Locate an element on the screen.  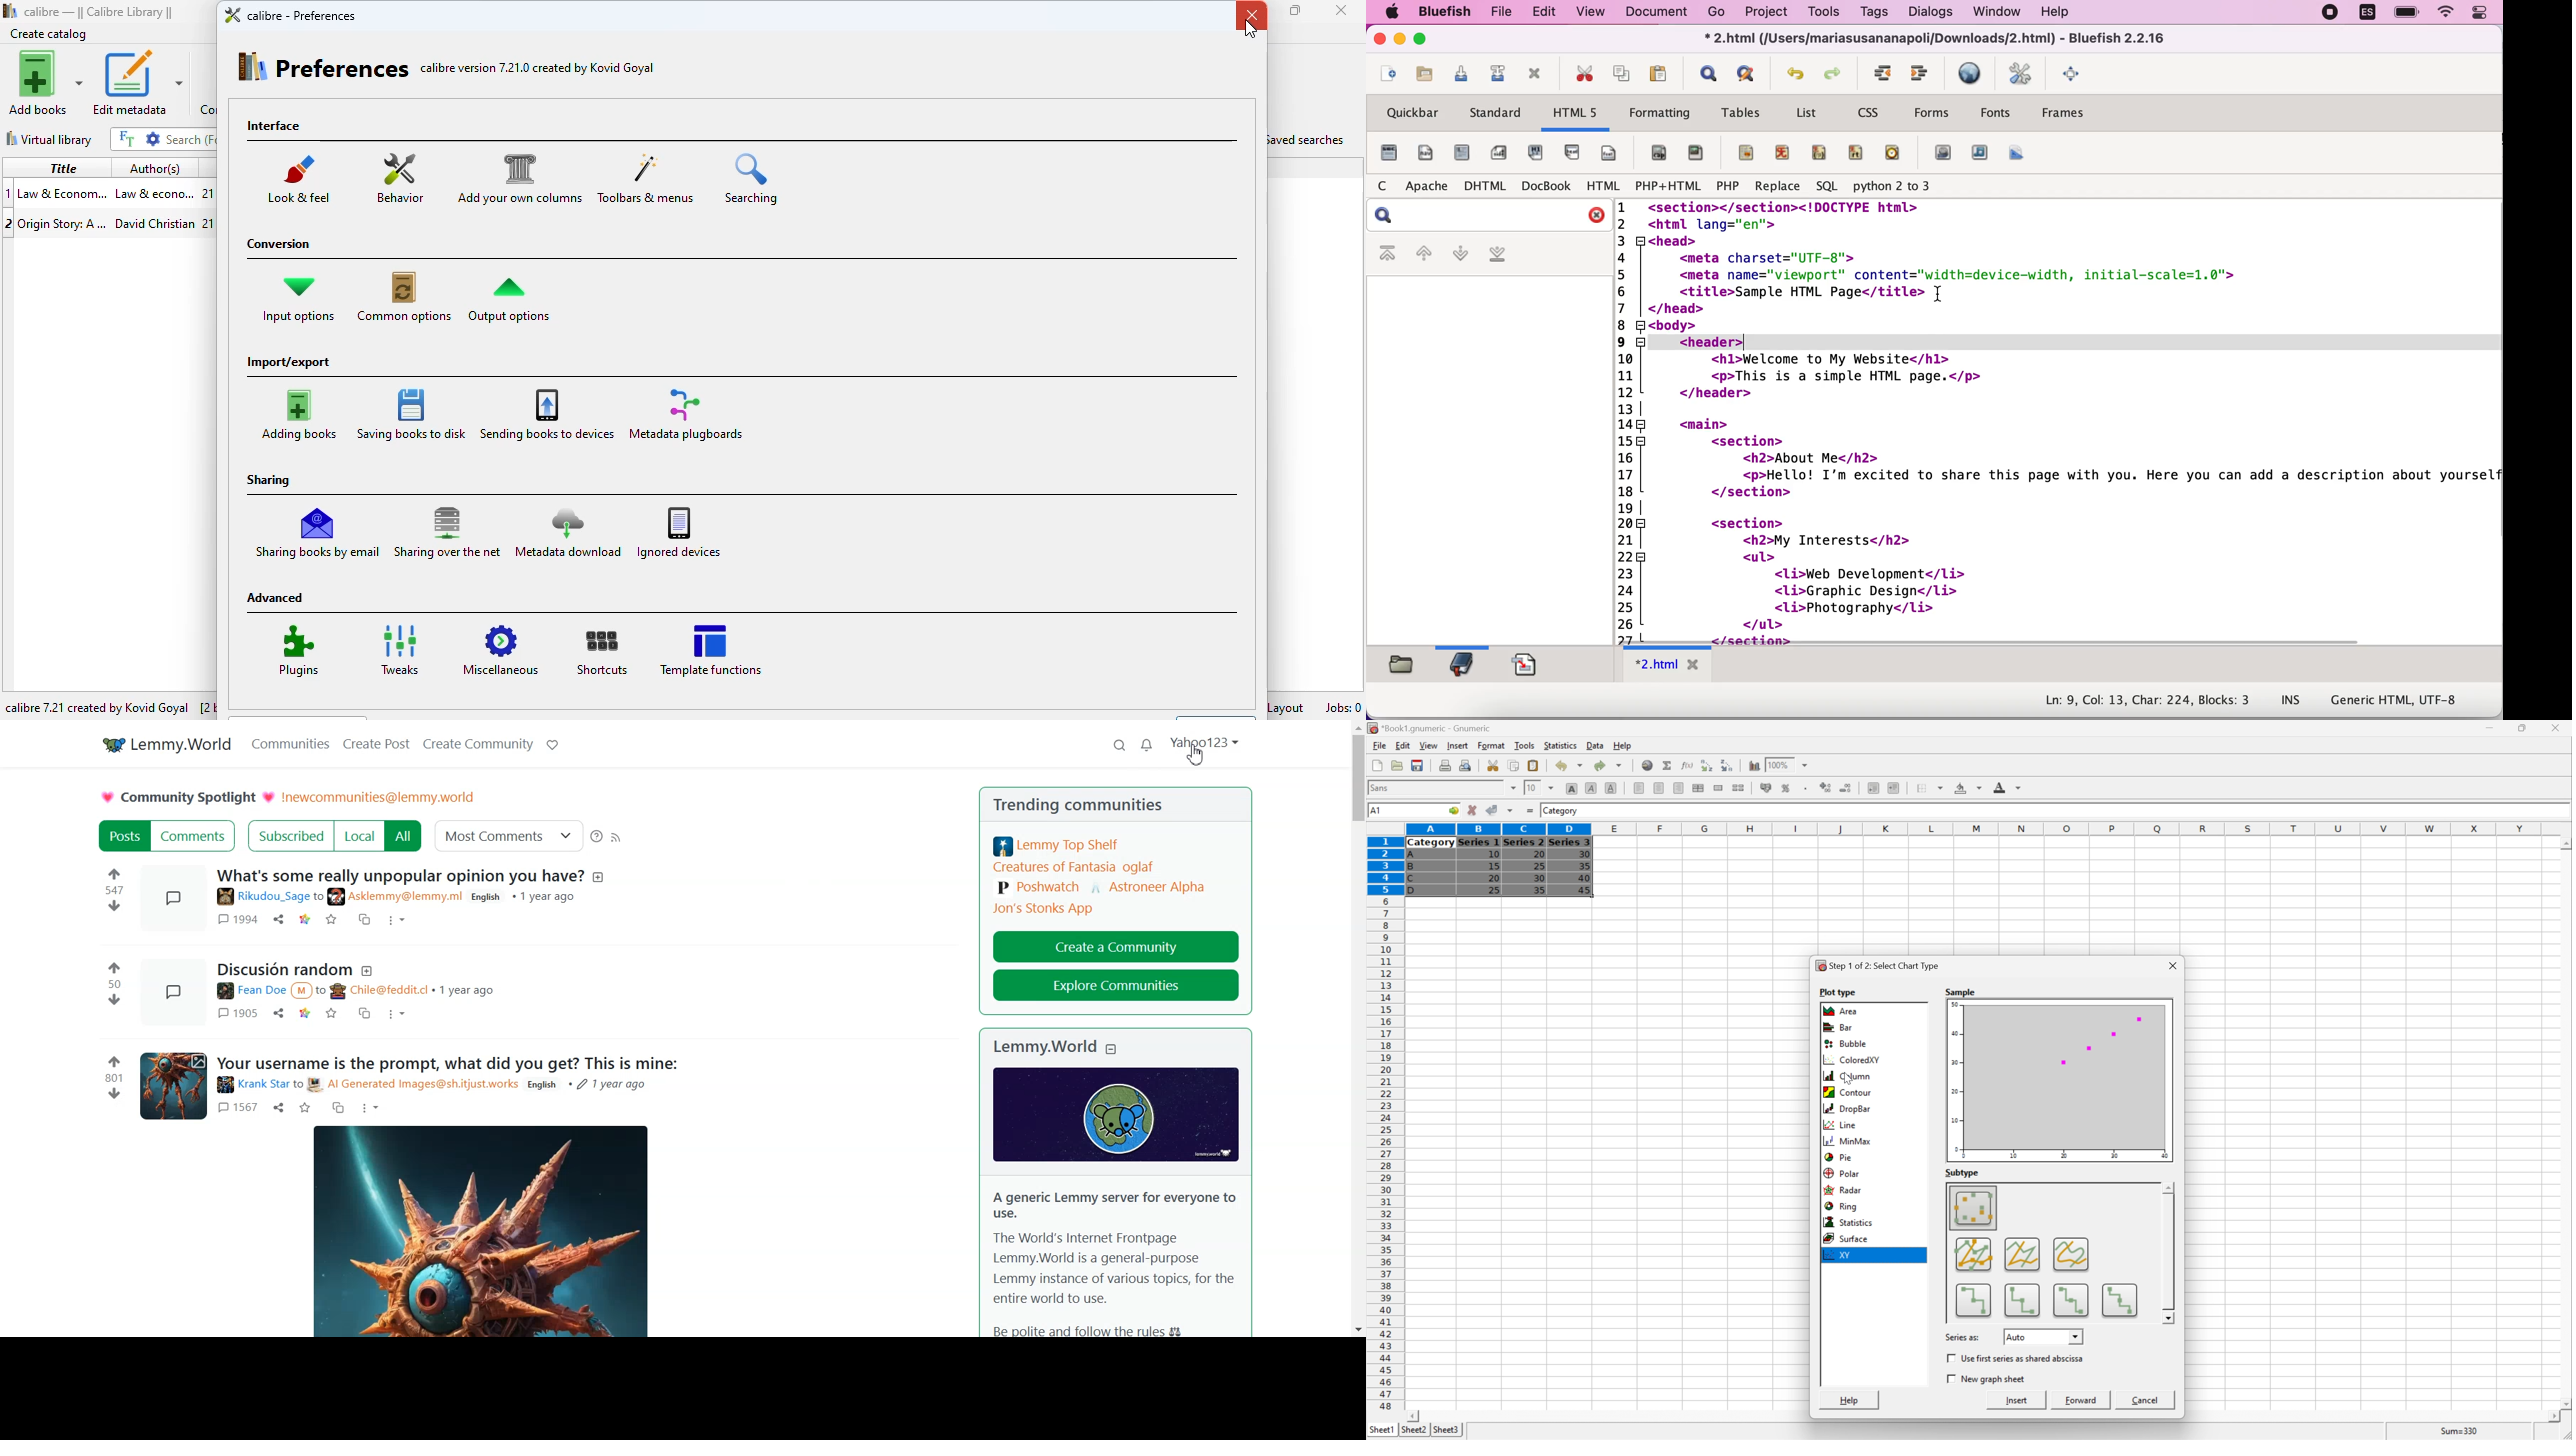
ignored devices is located at coordinates (679, 530).